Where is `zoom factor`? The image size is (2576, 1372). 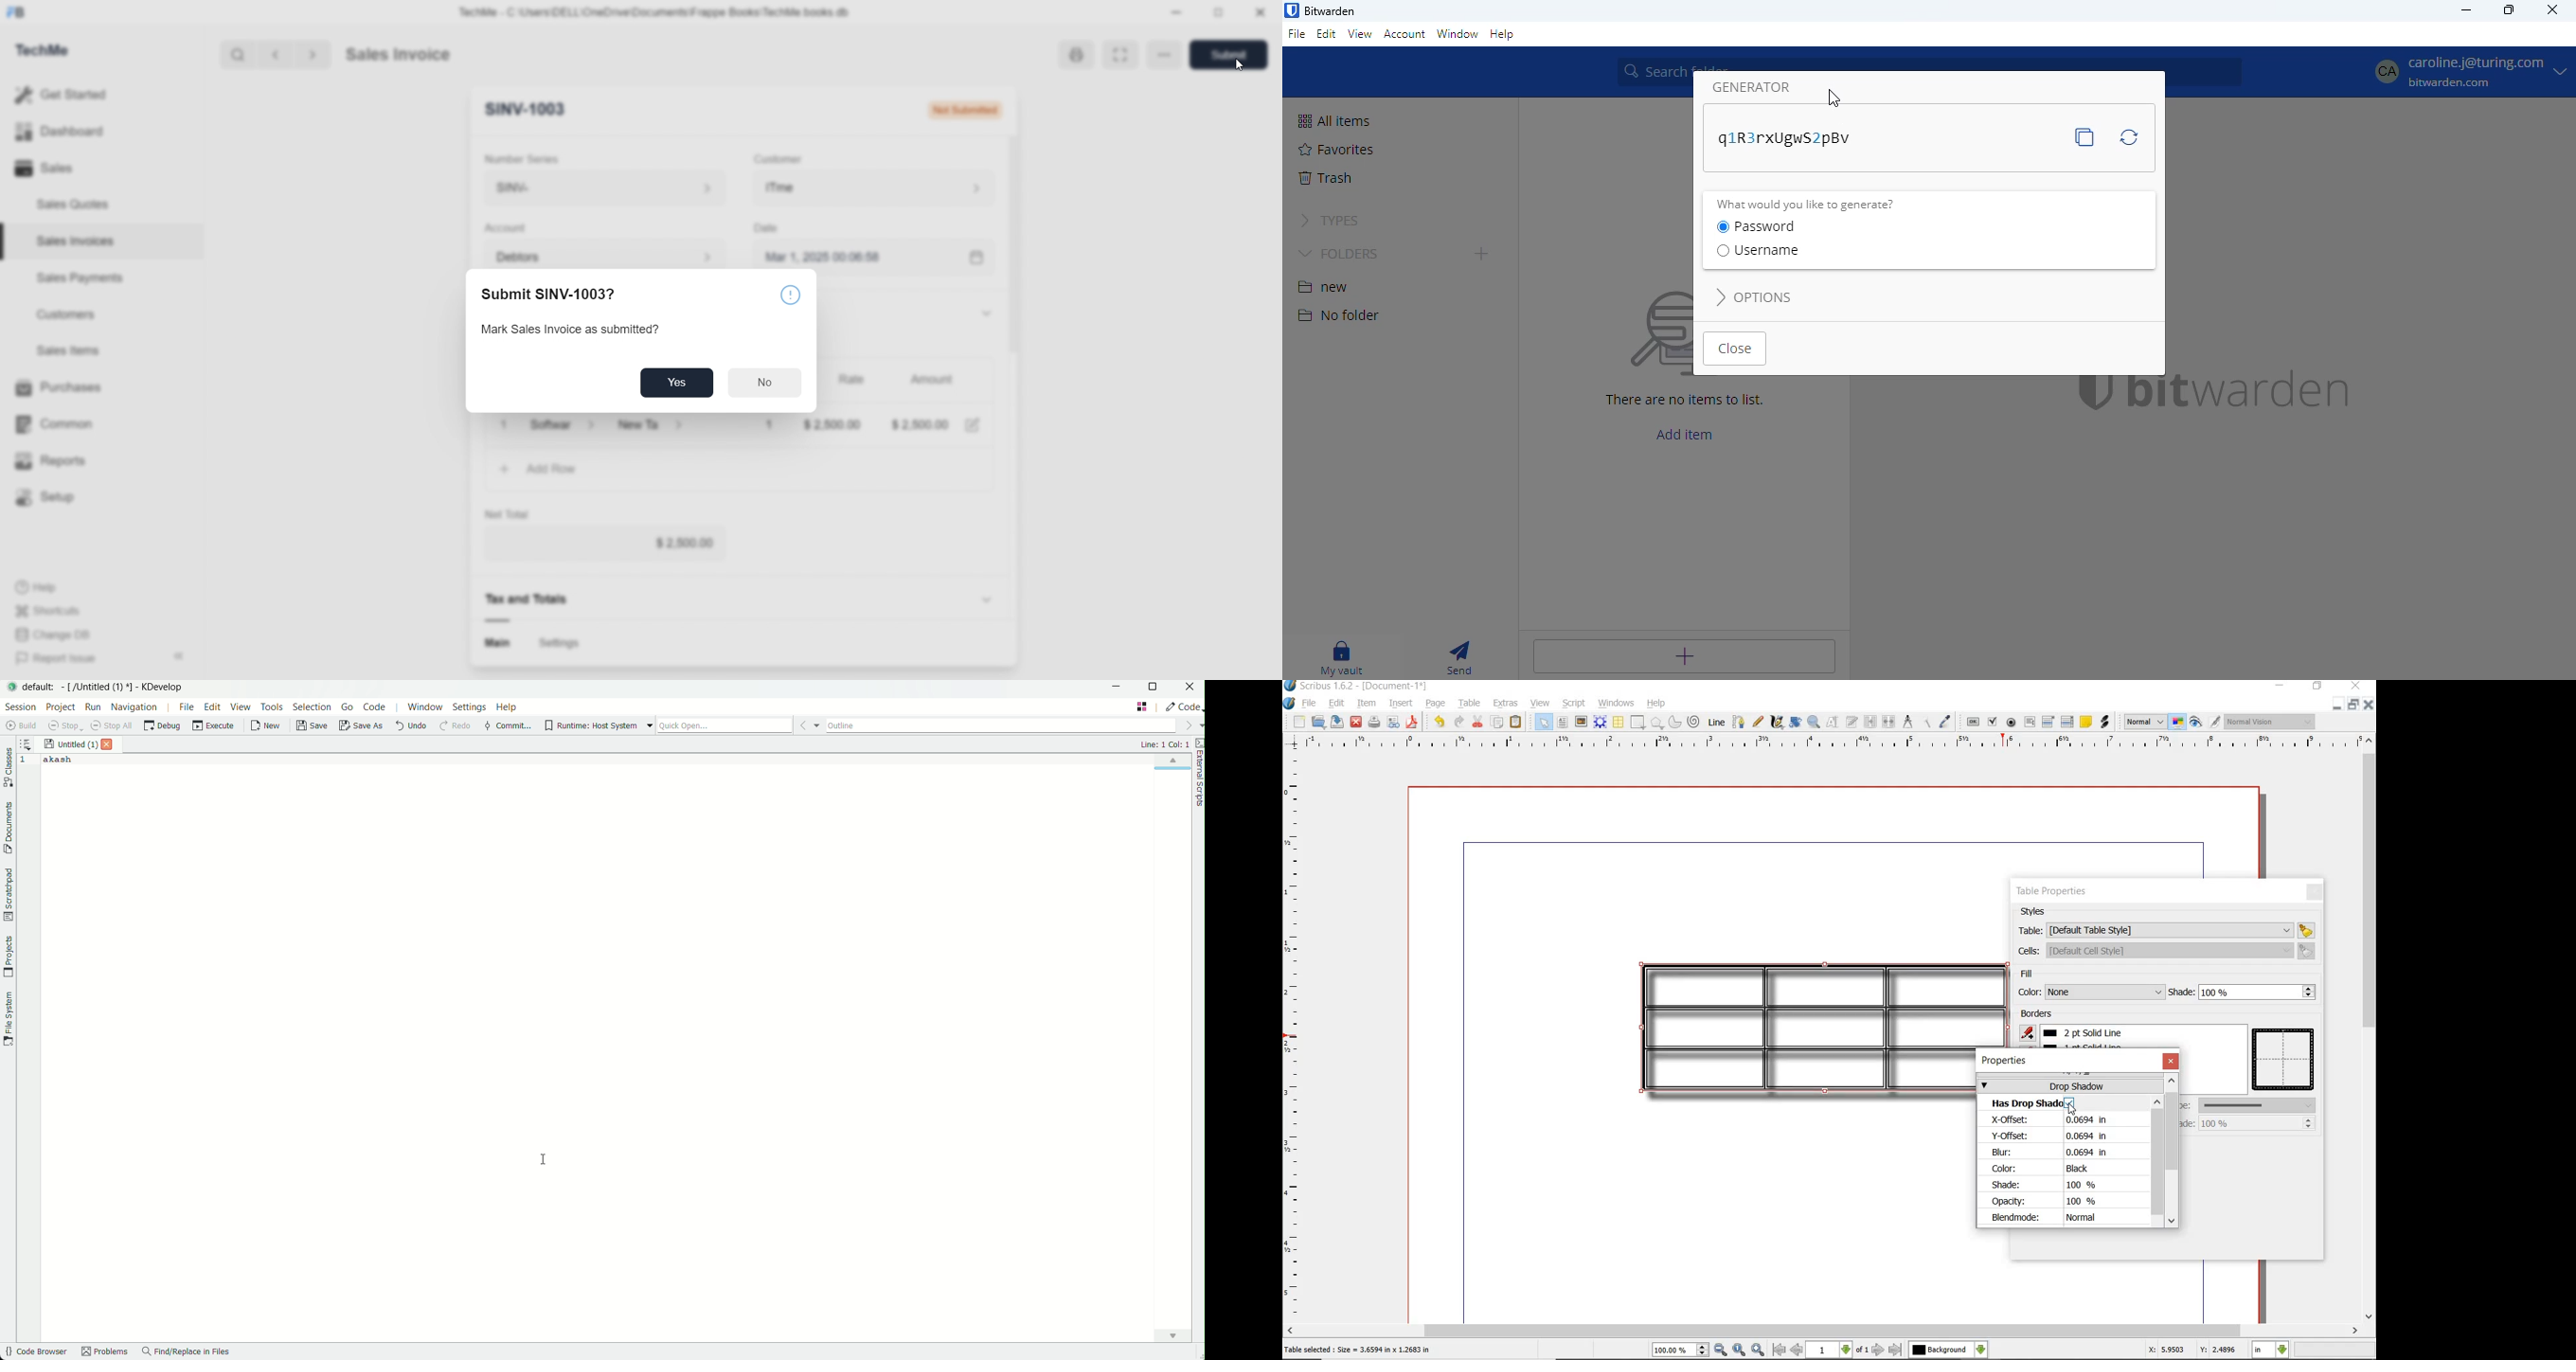 zoom factor is located at coordinates (2335, 1351).